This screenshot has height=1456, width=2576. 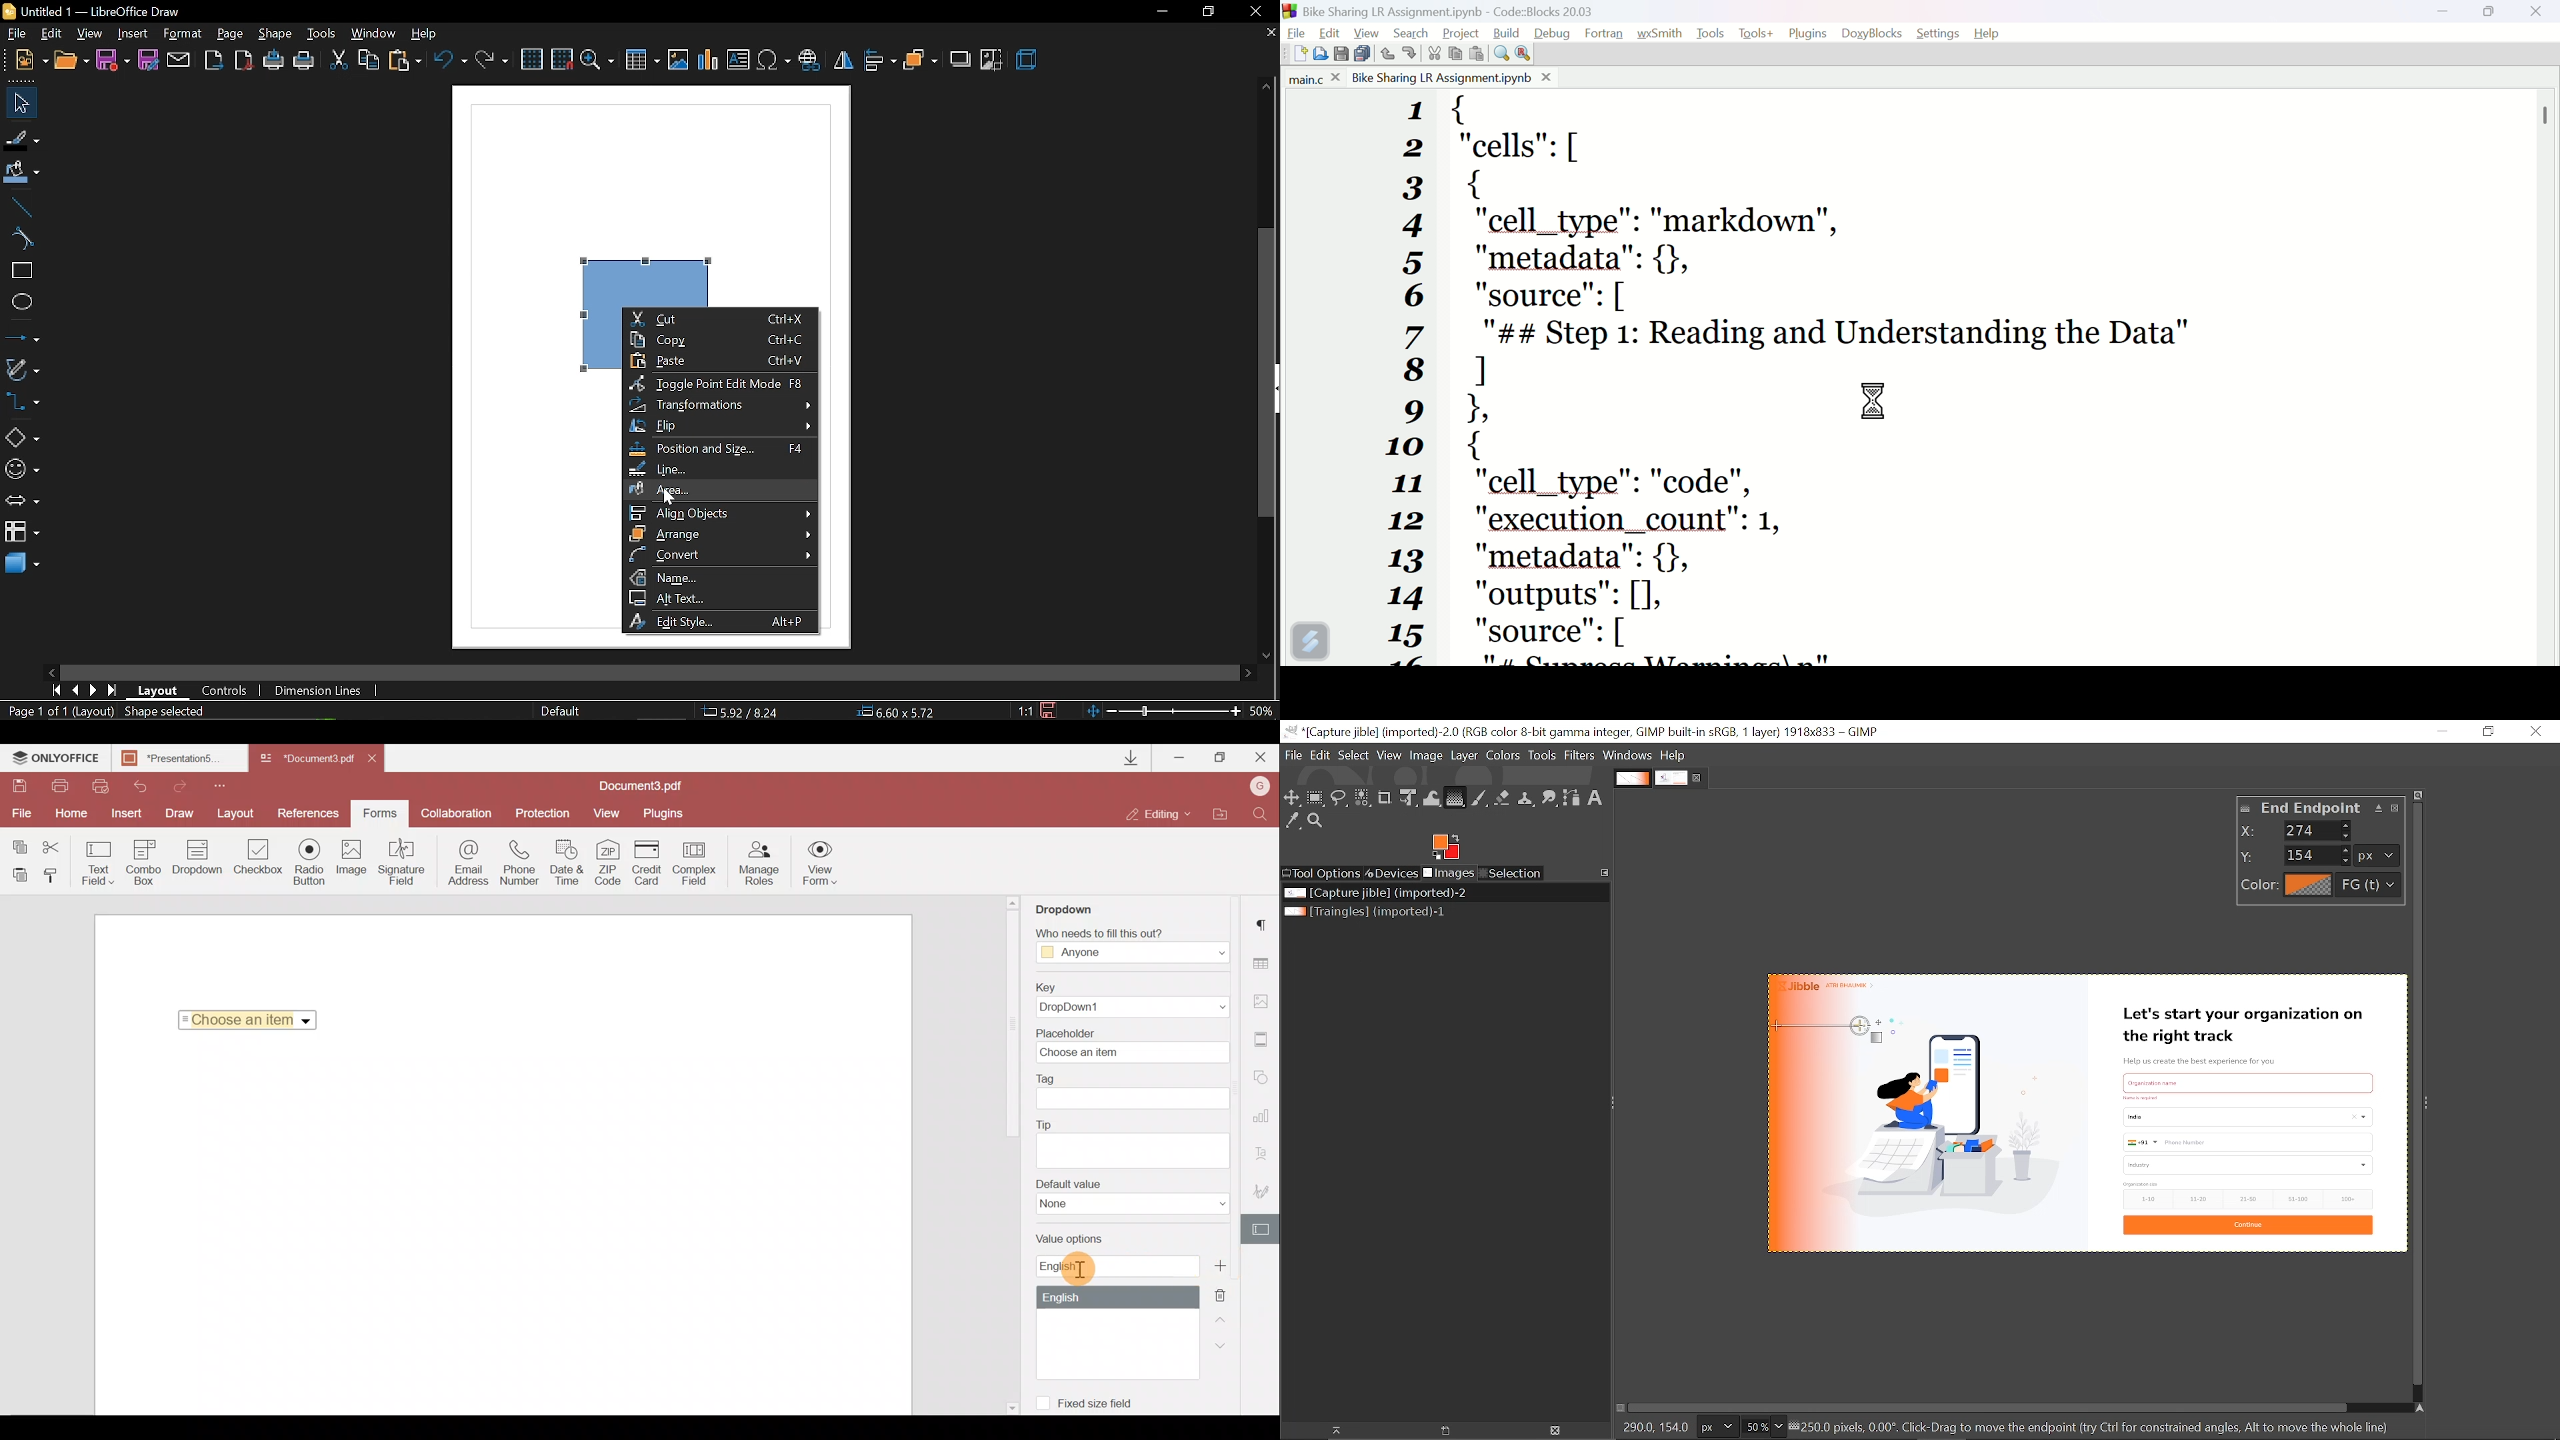 I want to click on Windows, so click(x=1628, y=756).